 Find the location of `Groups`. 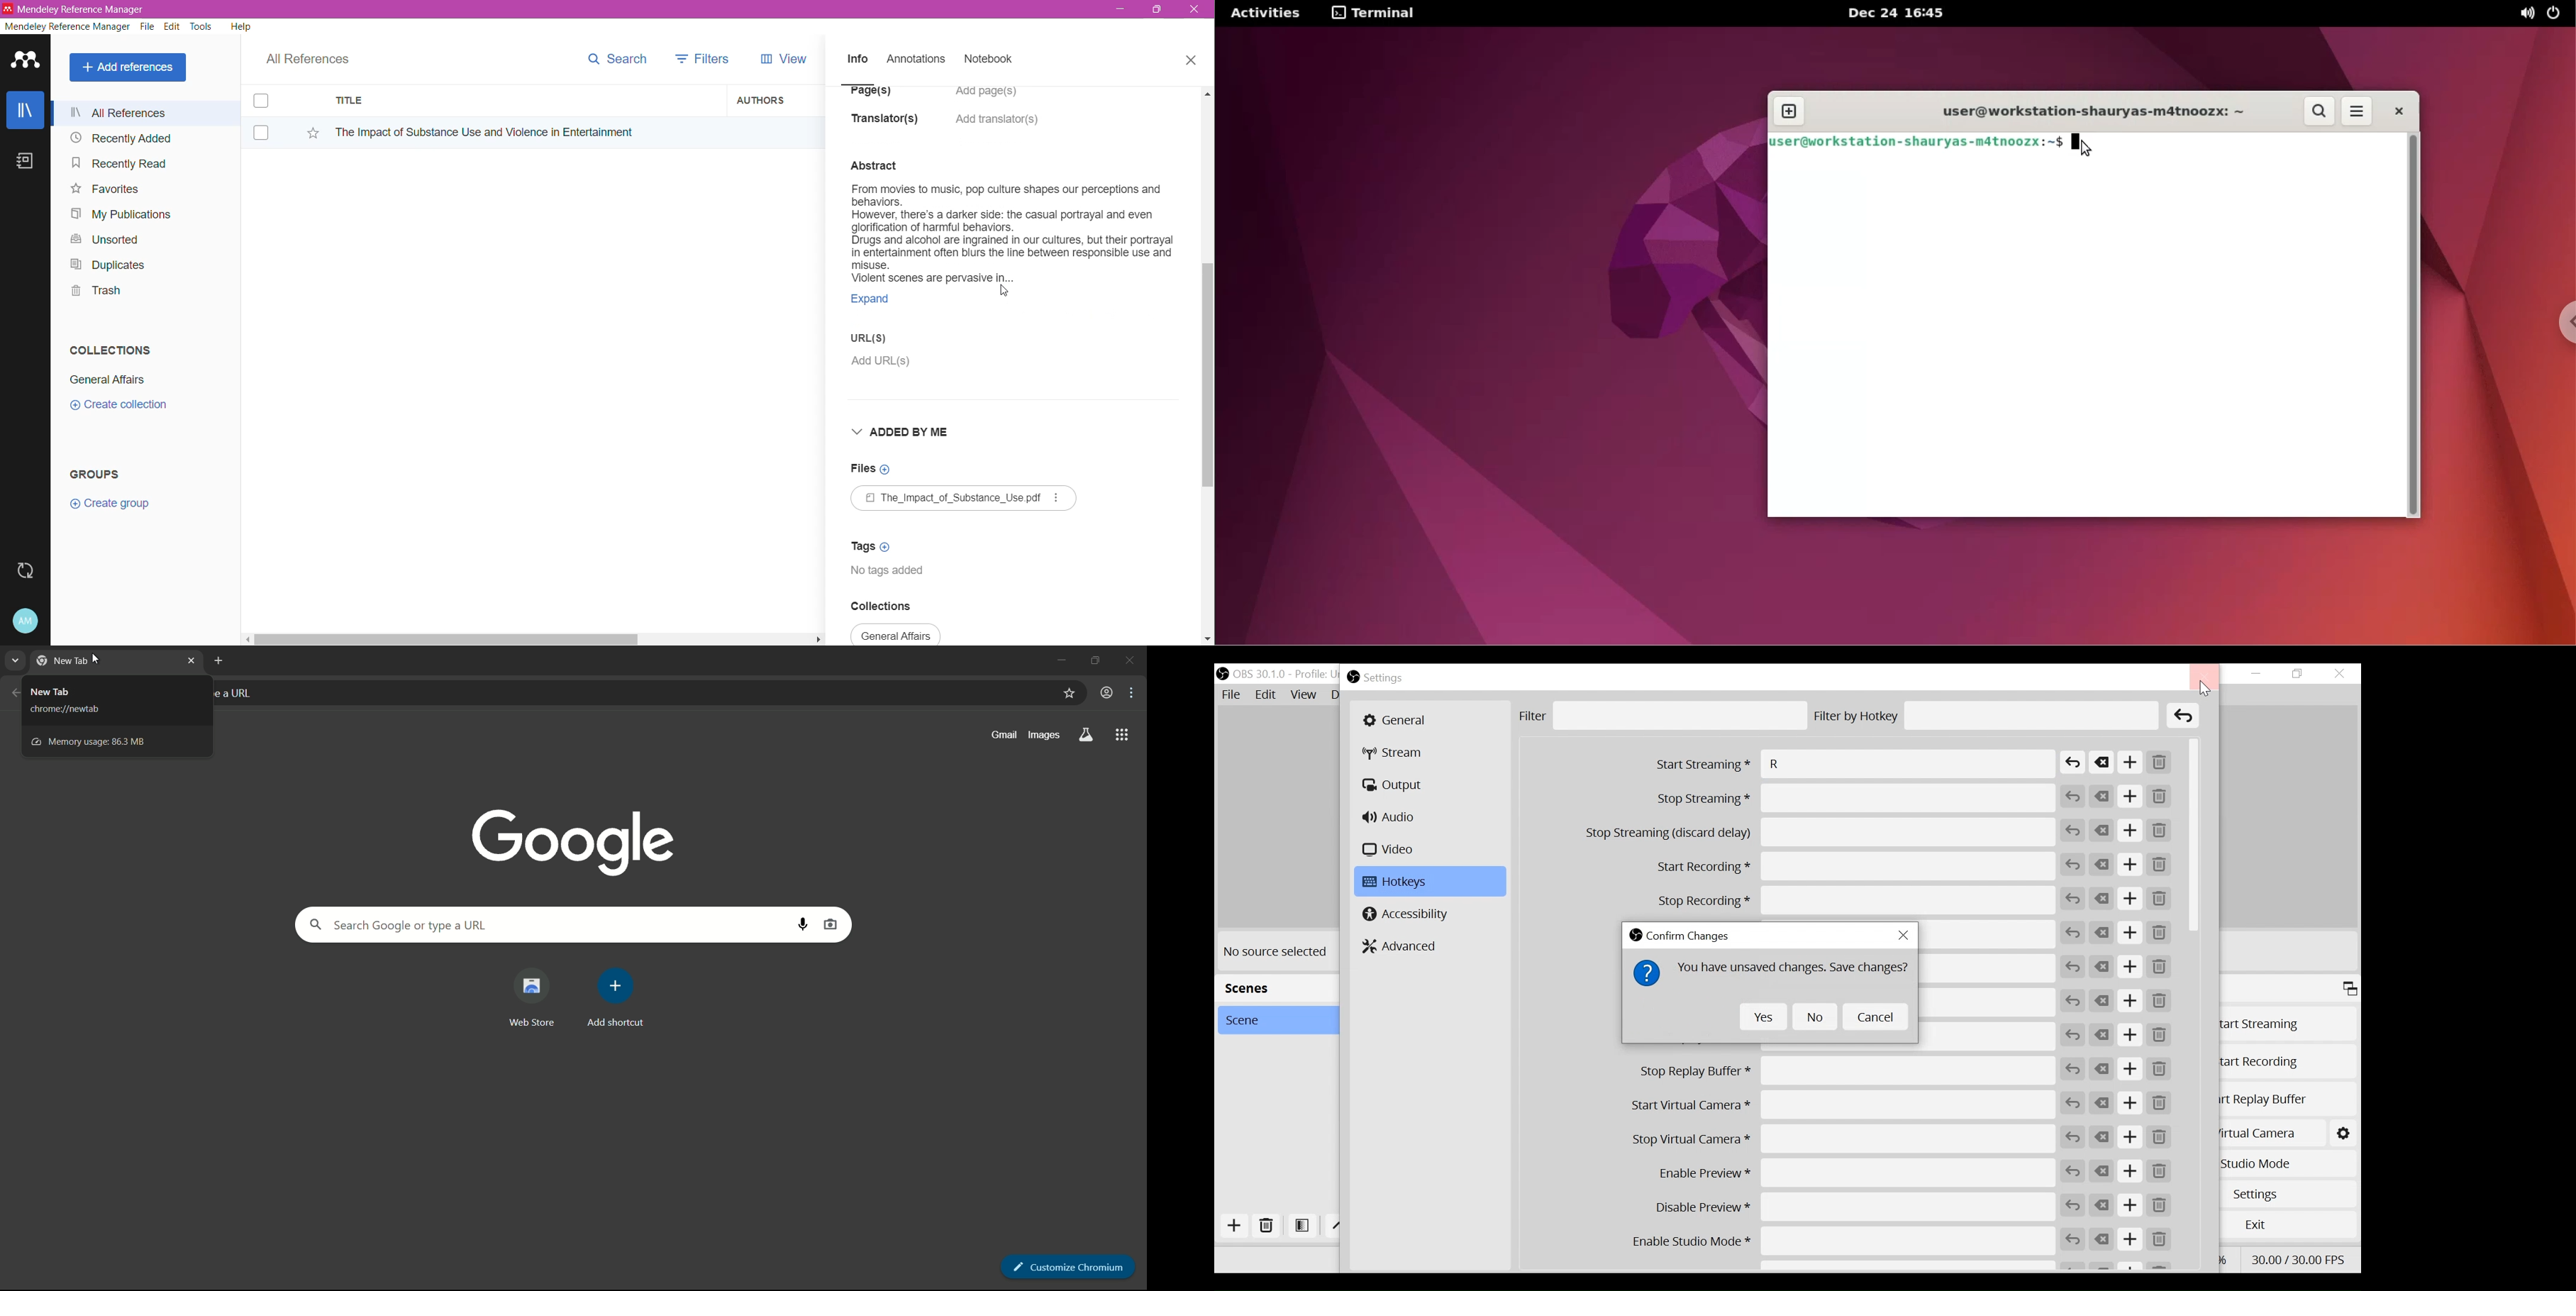

Groups is located at coordinates (100, 473).